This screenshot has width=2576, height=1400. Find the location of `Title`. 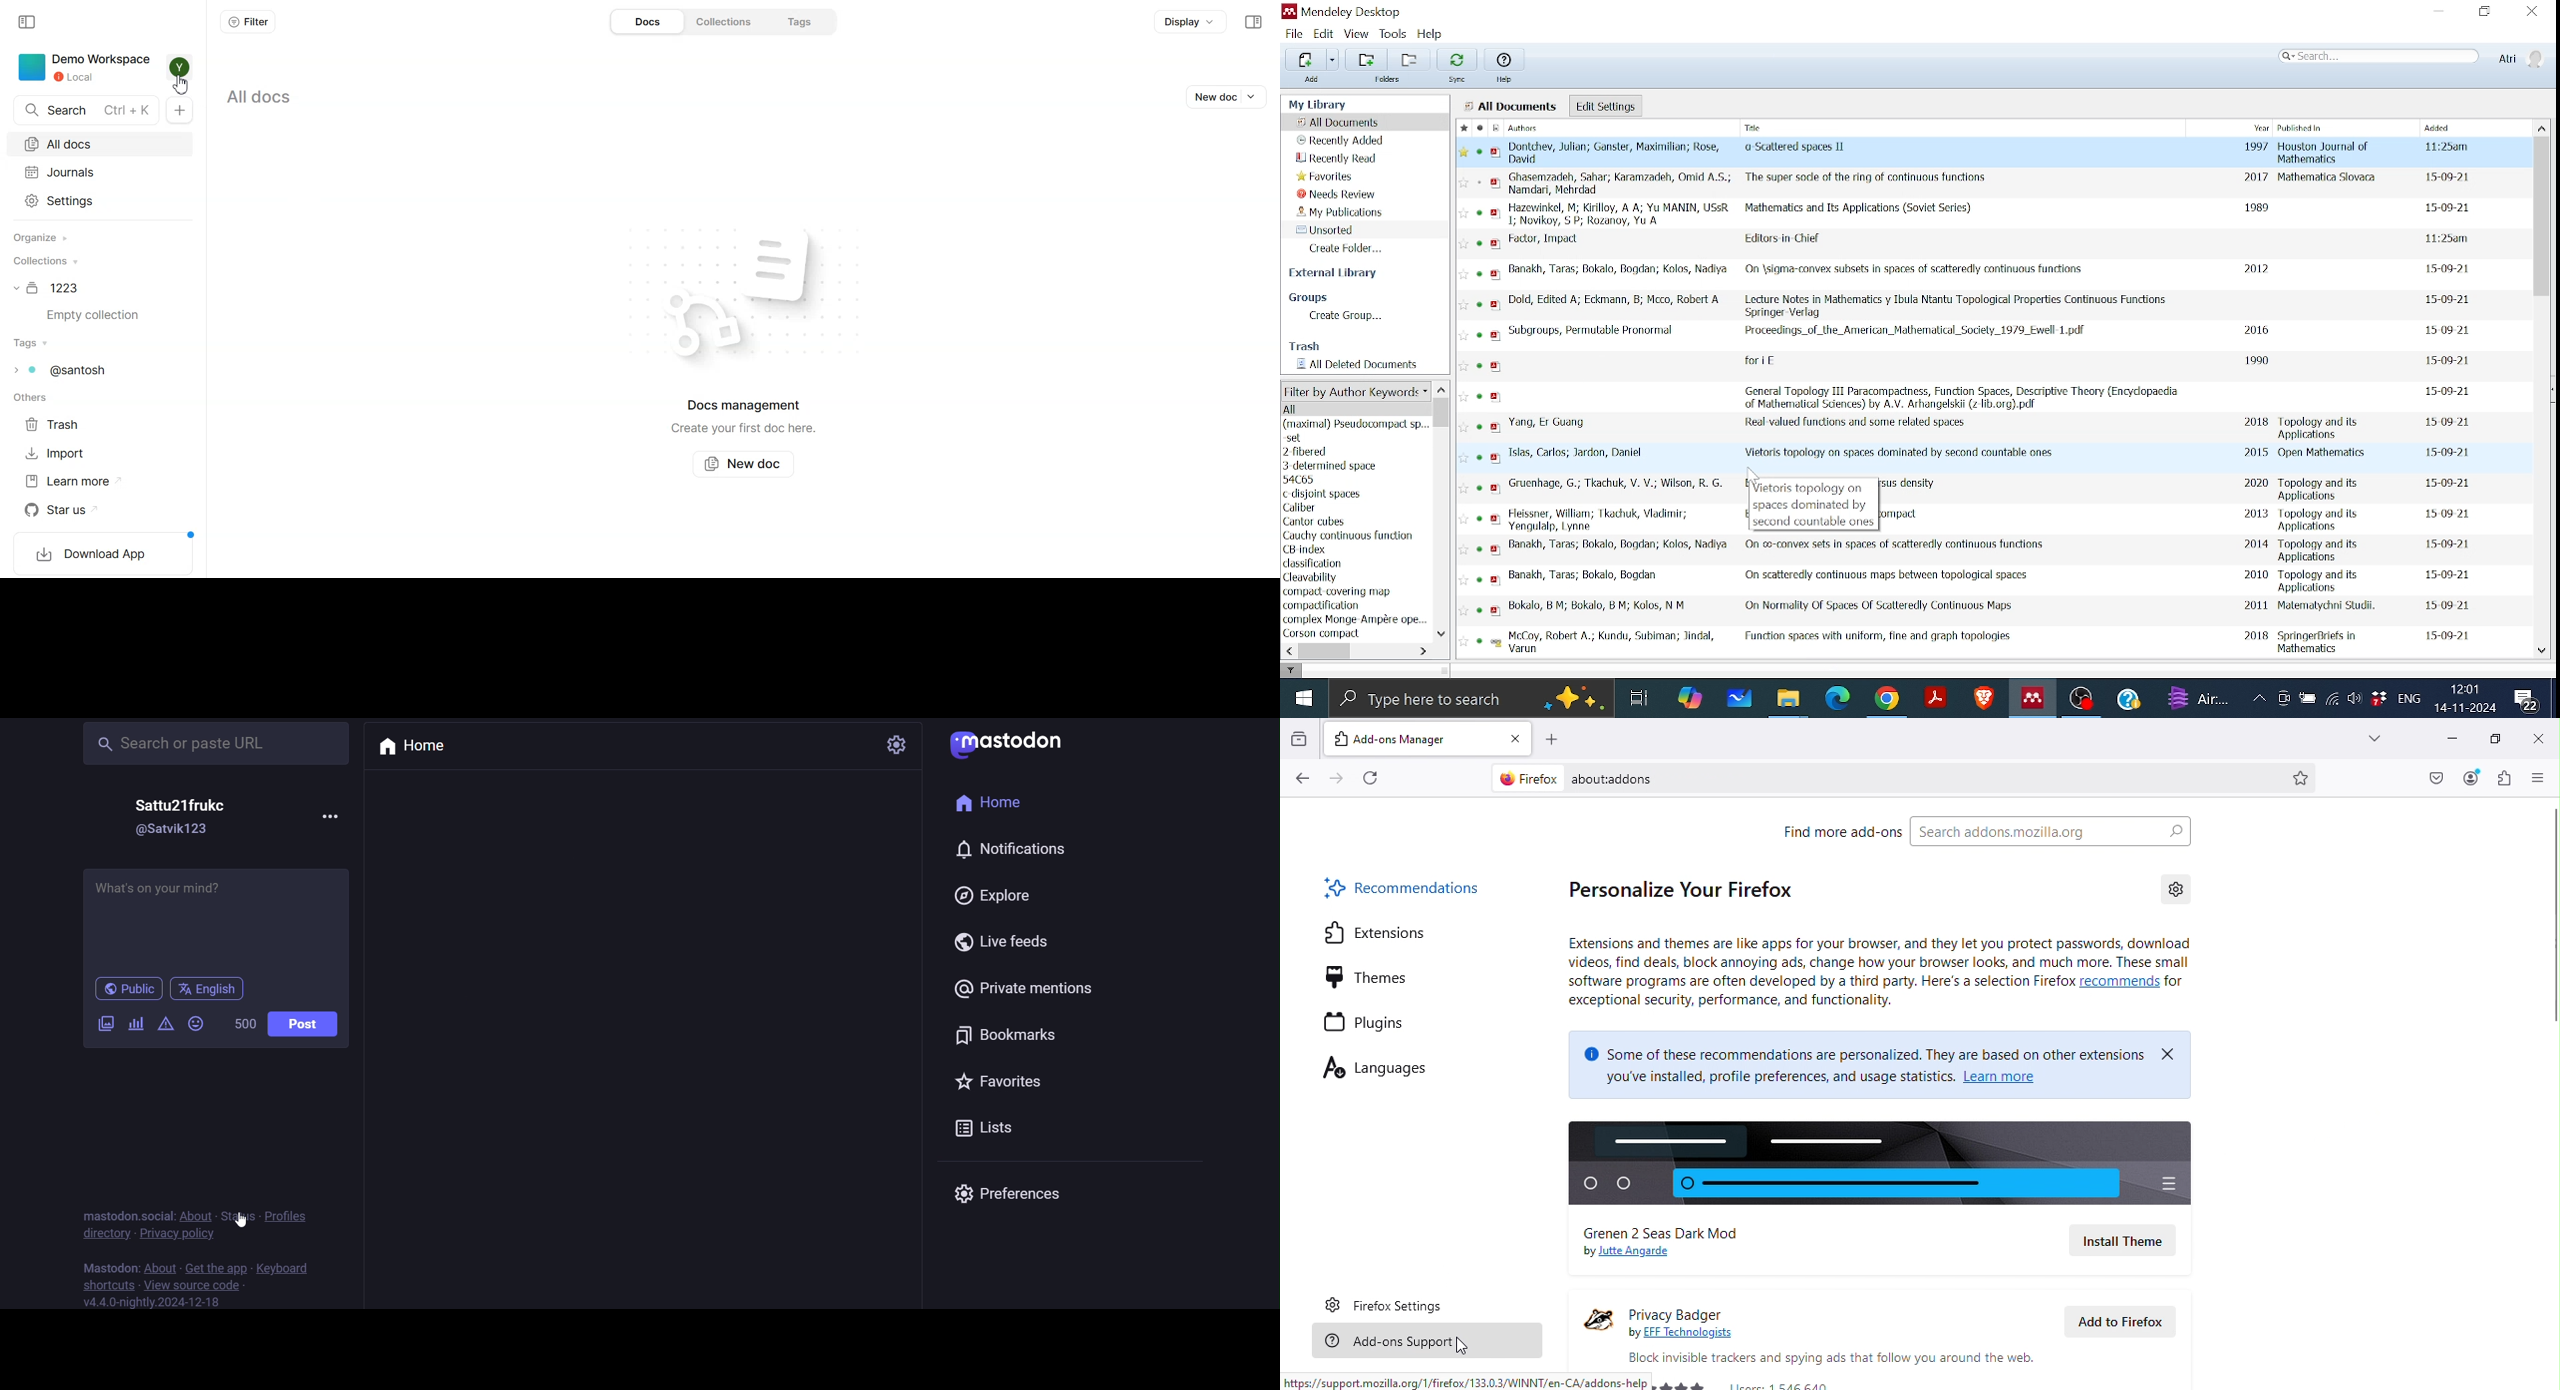

Title is located at coordinates (1875, 636).